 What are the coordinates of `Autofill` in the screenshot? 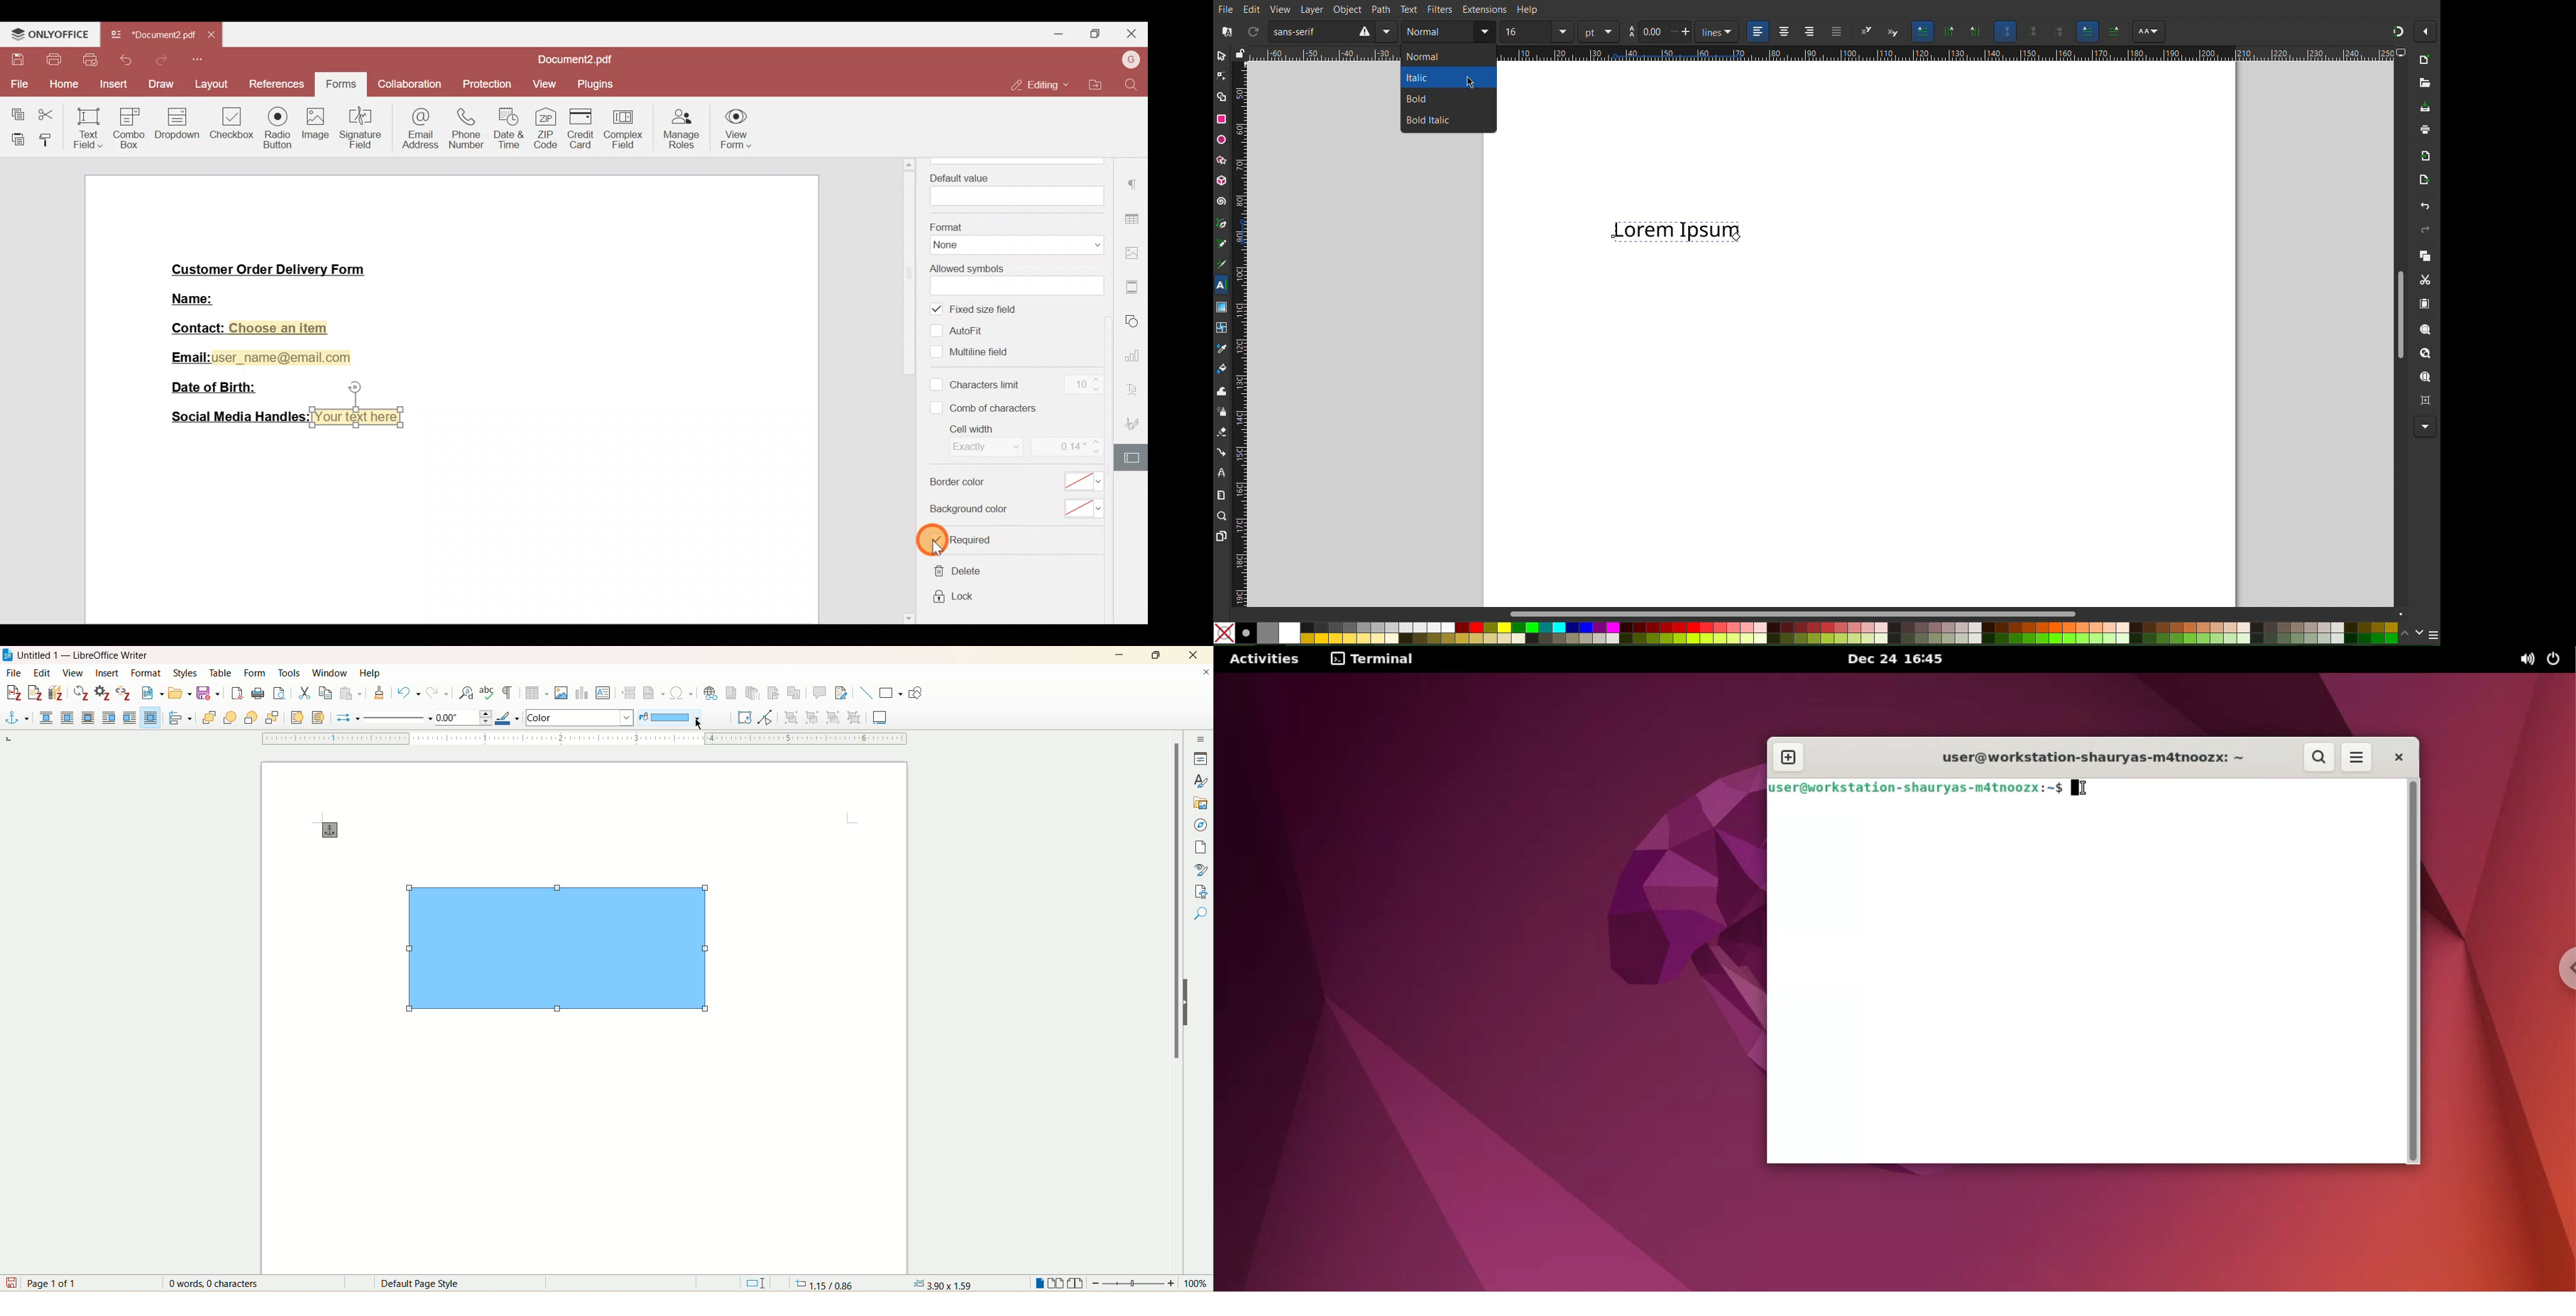 It's located at (963, 330).